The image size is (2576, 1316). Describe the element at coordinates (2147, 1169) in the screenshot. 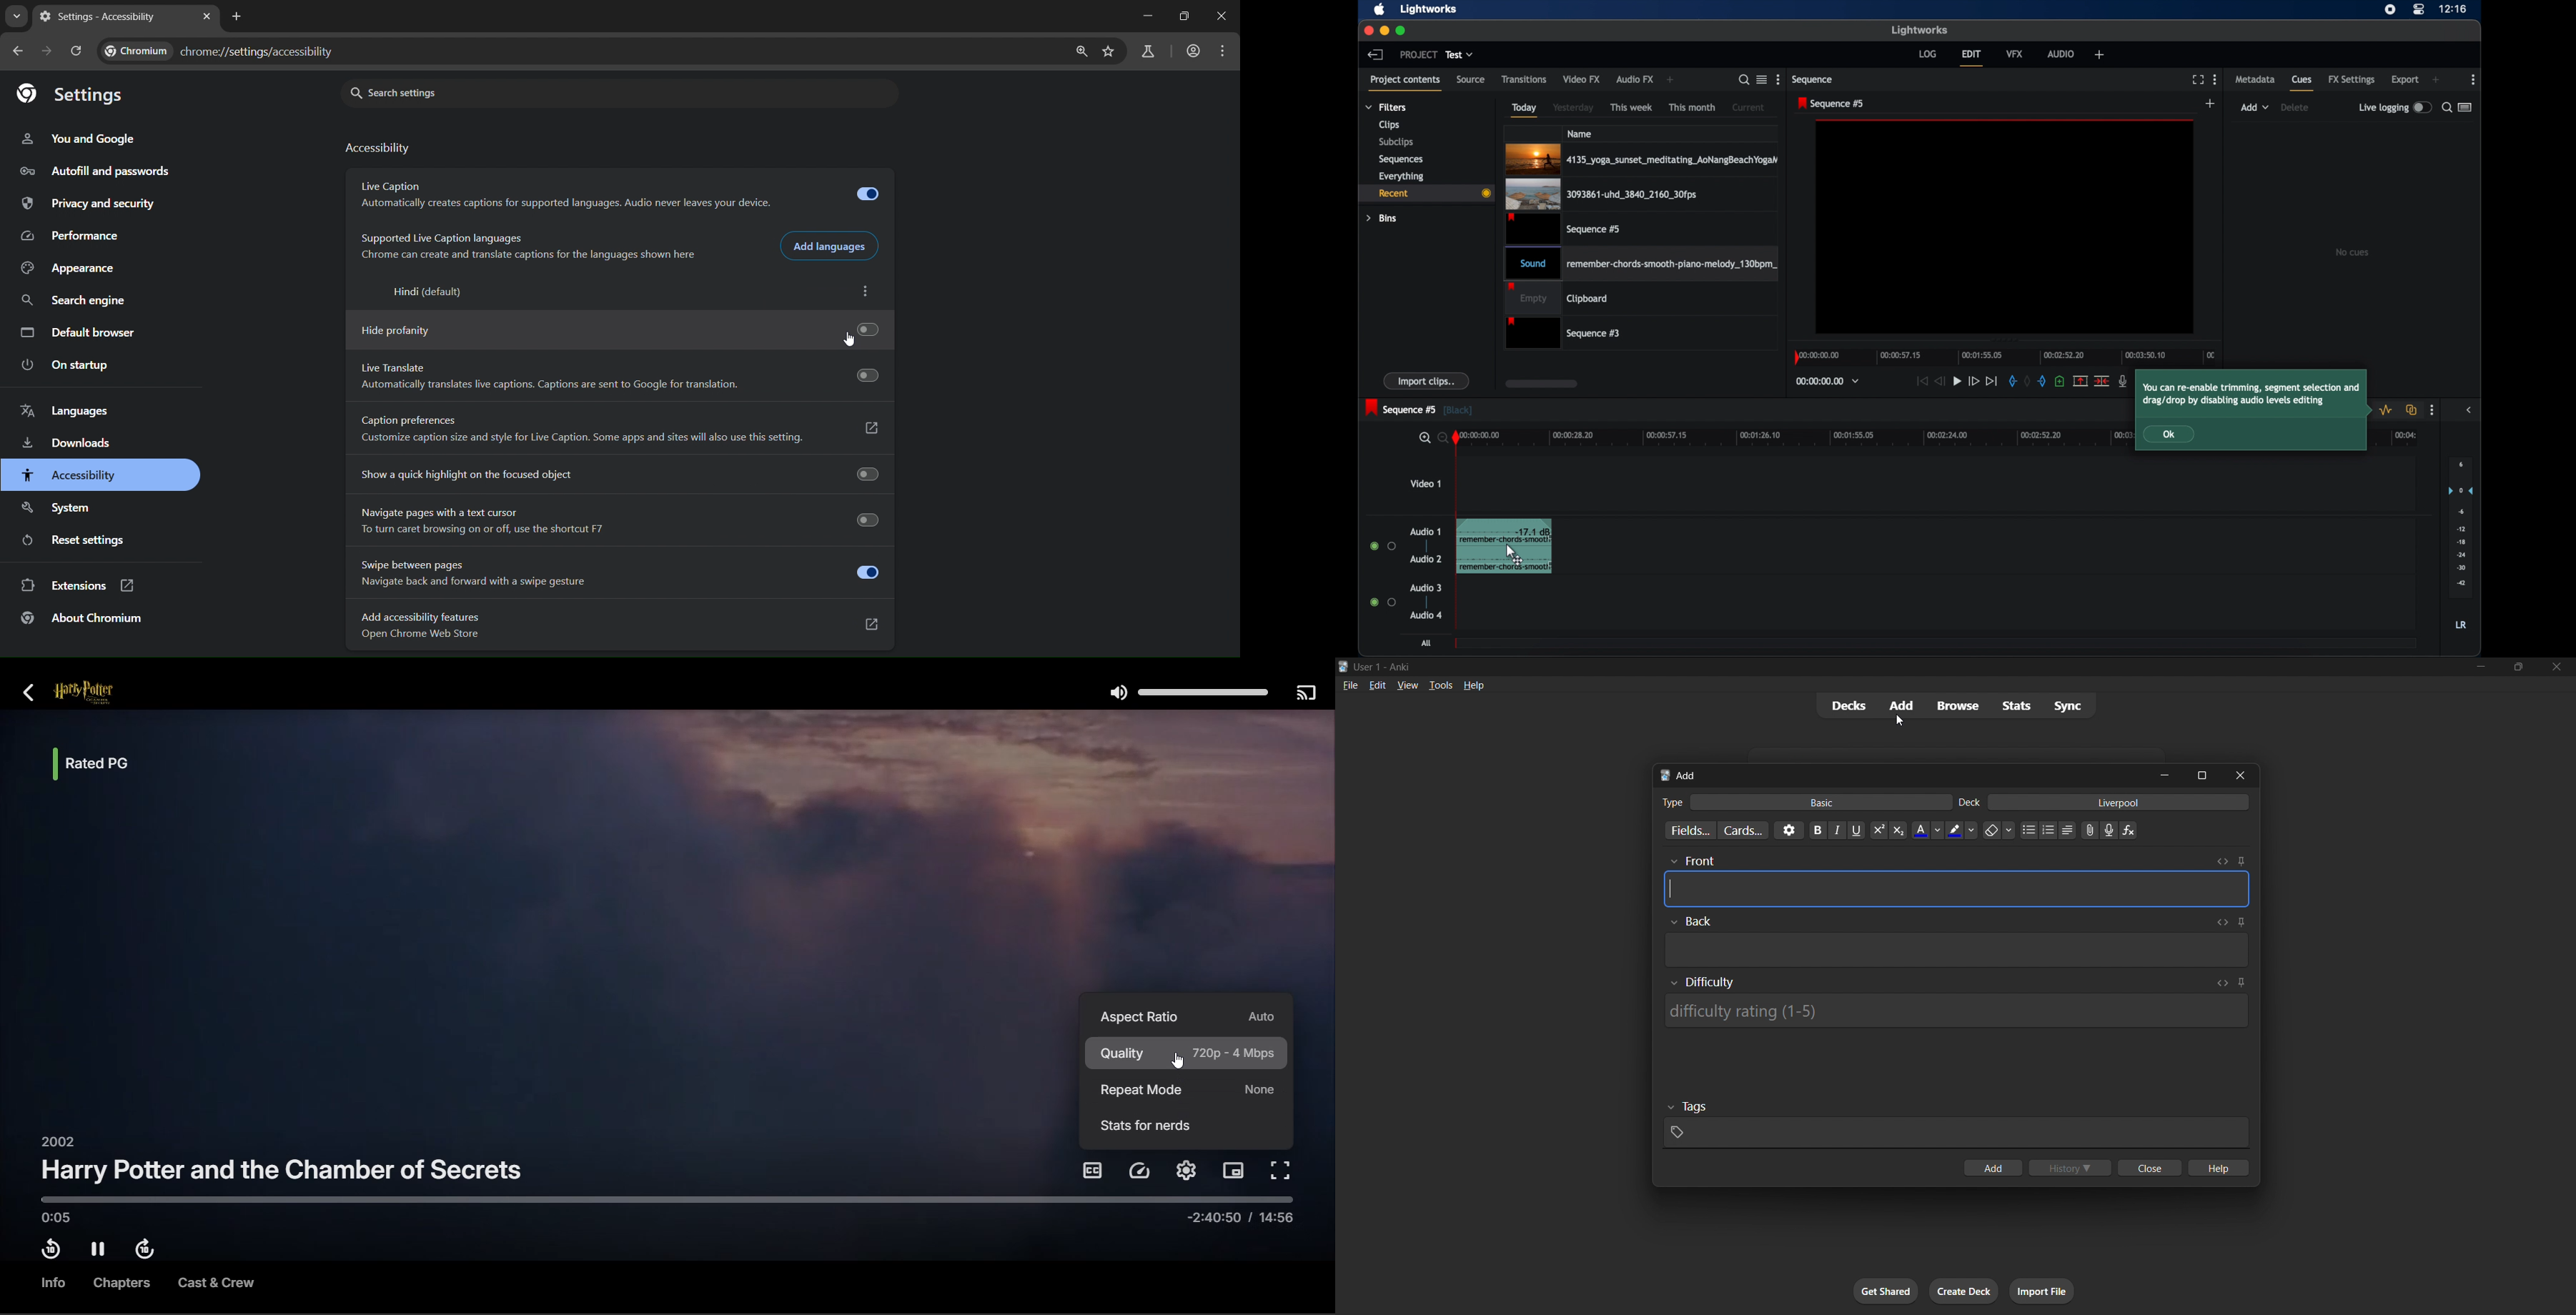

I see `close` at that location.